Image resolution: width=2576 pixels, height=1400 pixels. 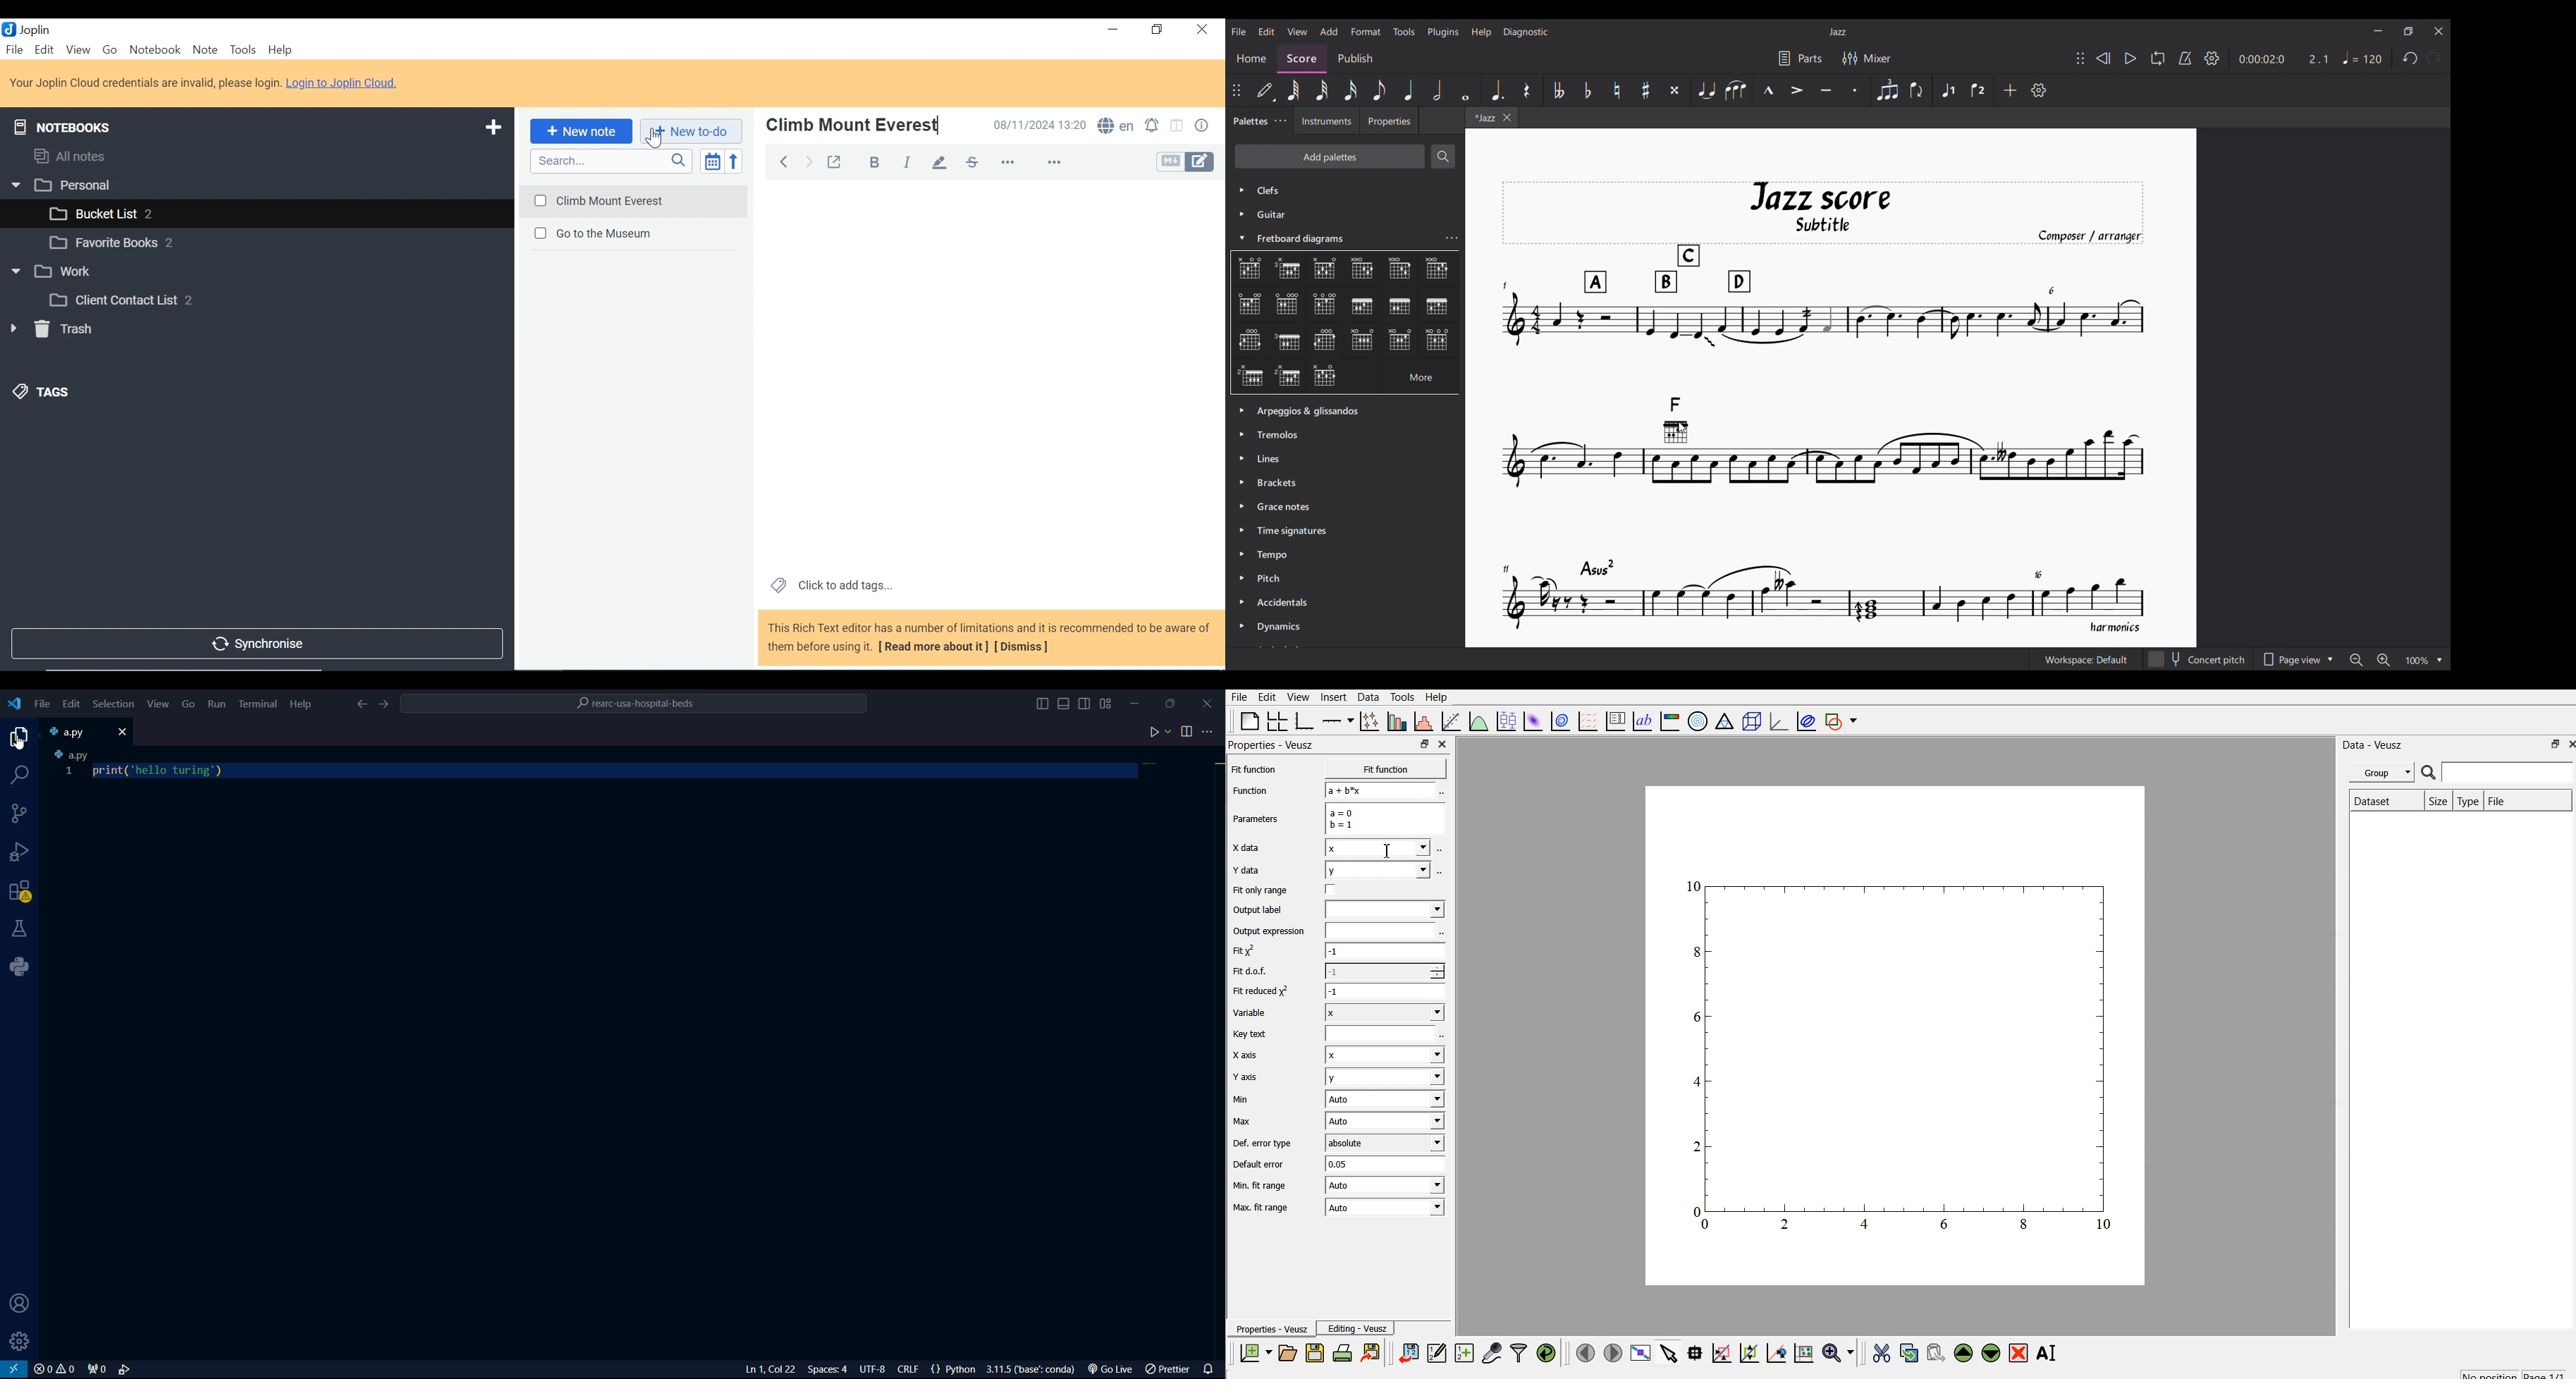 I want to click on search for dataset names, so click(x=2506, y=772).